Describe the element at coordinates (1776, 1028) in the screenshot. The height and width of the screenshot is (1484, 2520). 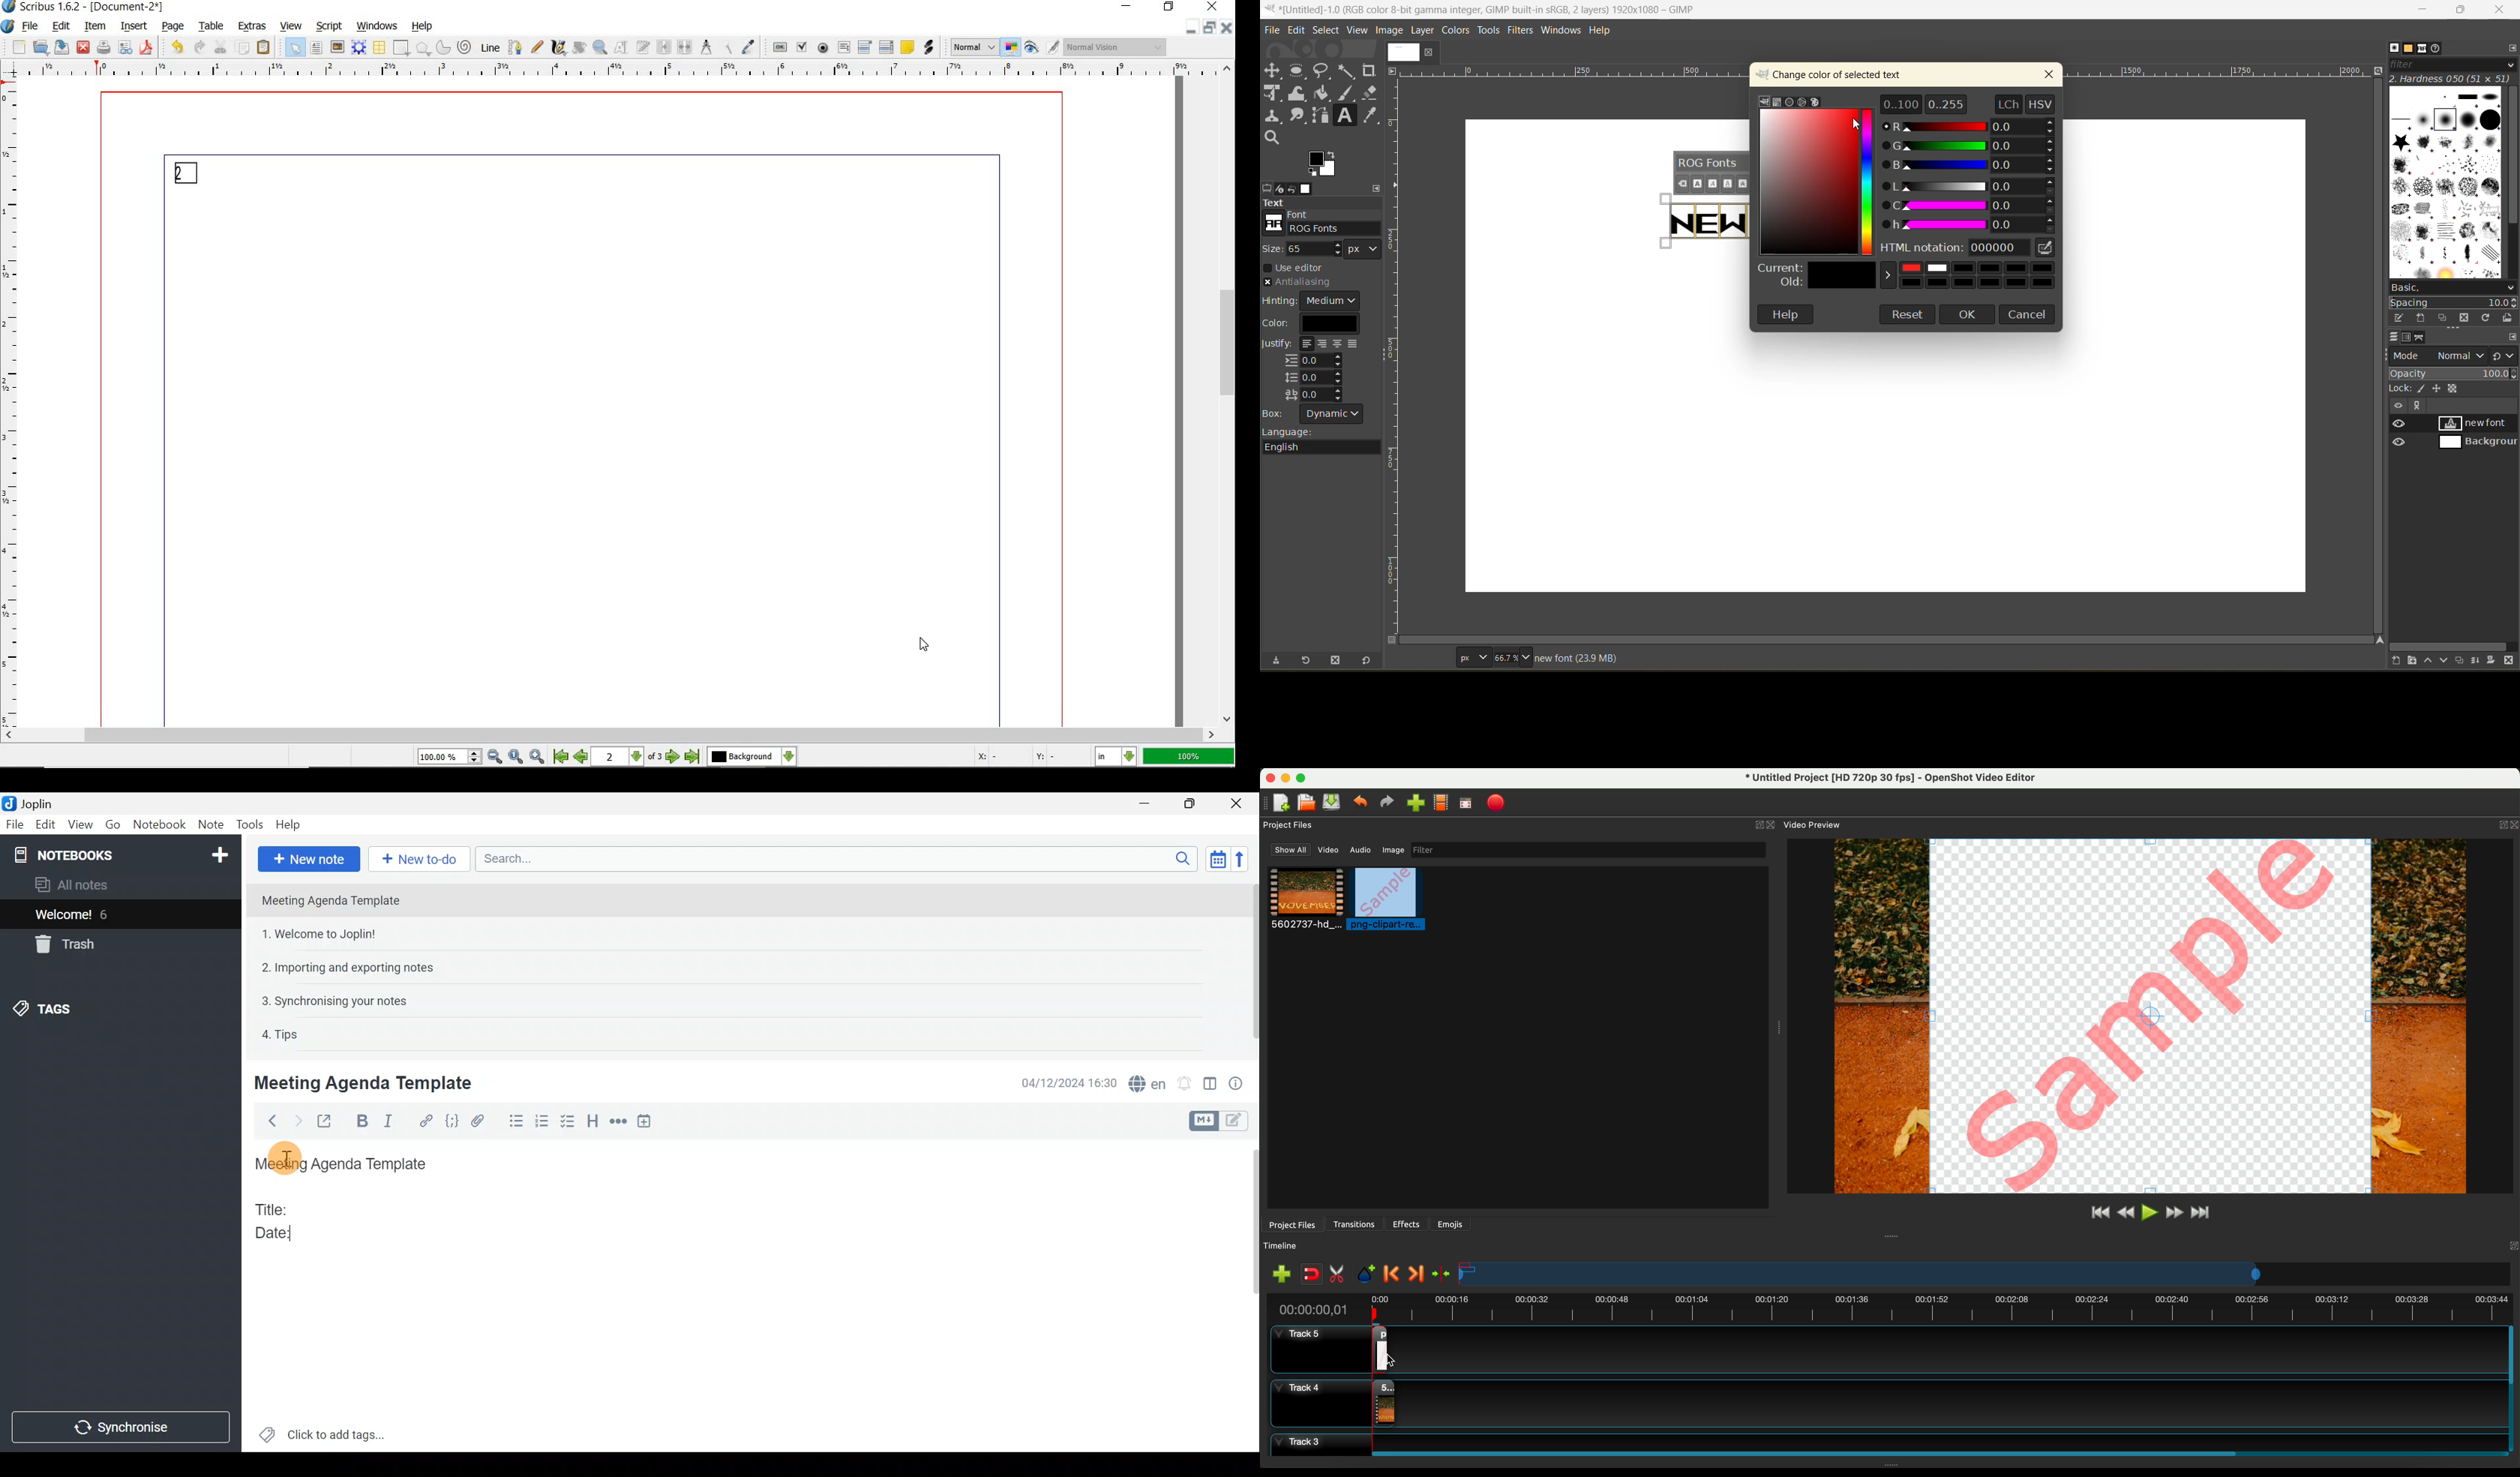
I see `Window Expanding` at that location.